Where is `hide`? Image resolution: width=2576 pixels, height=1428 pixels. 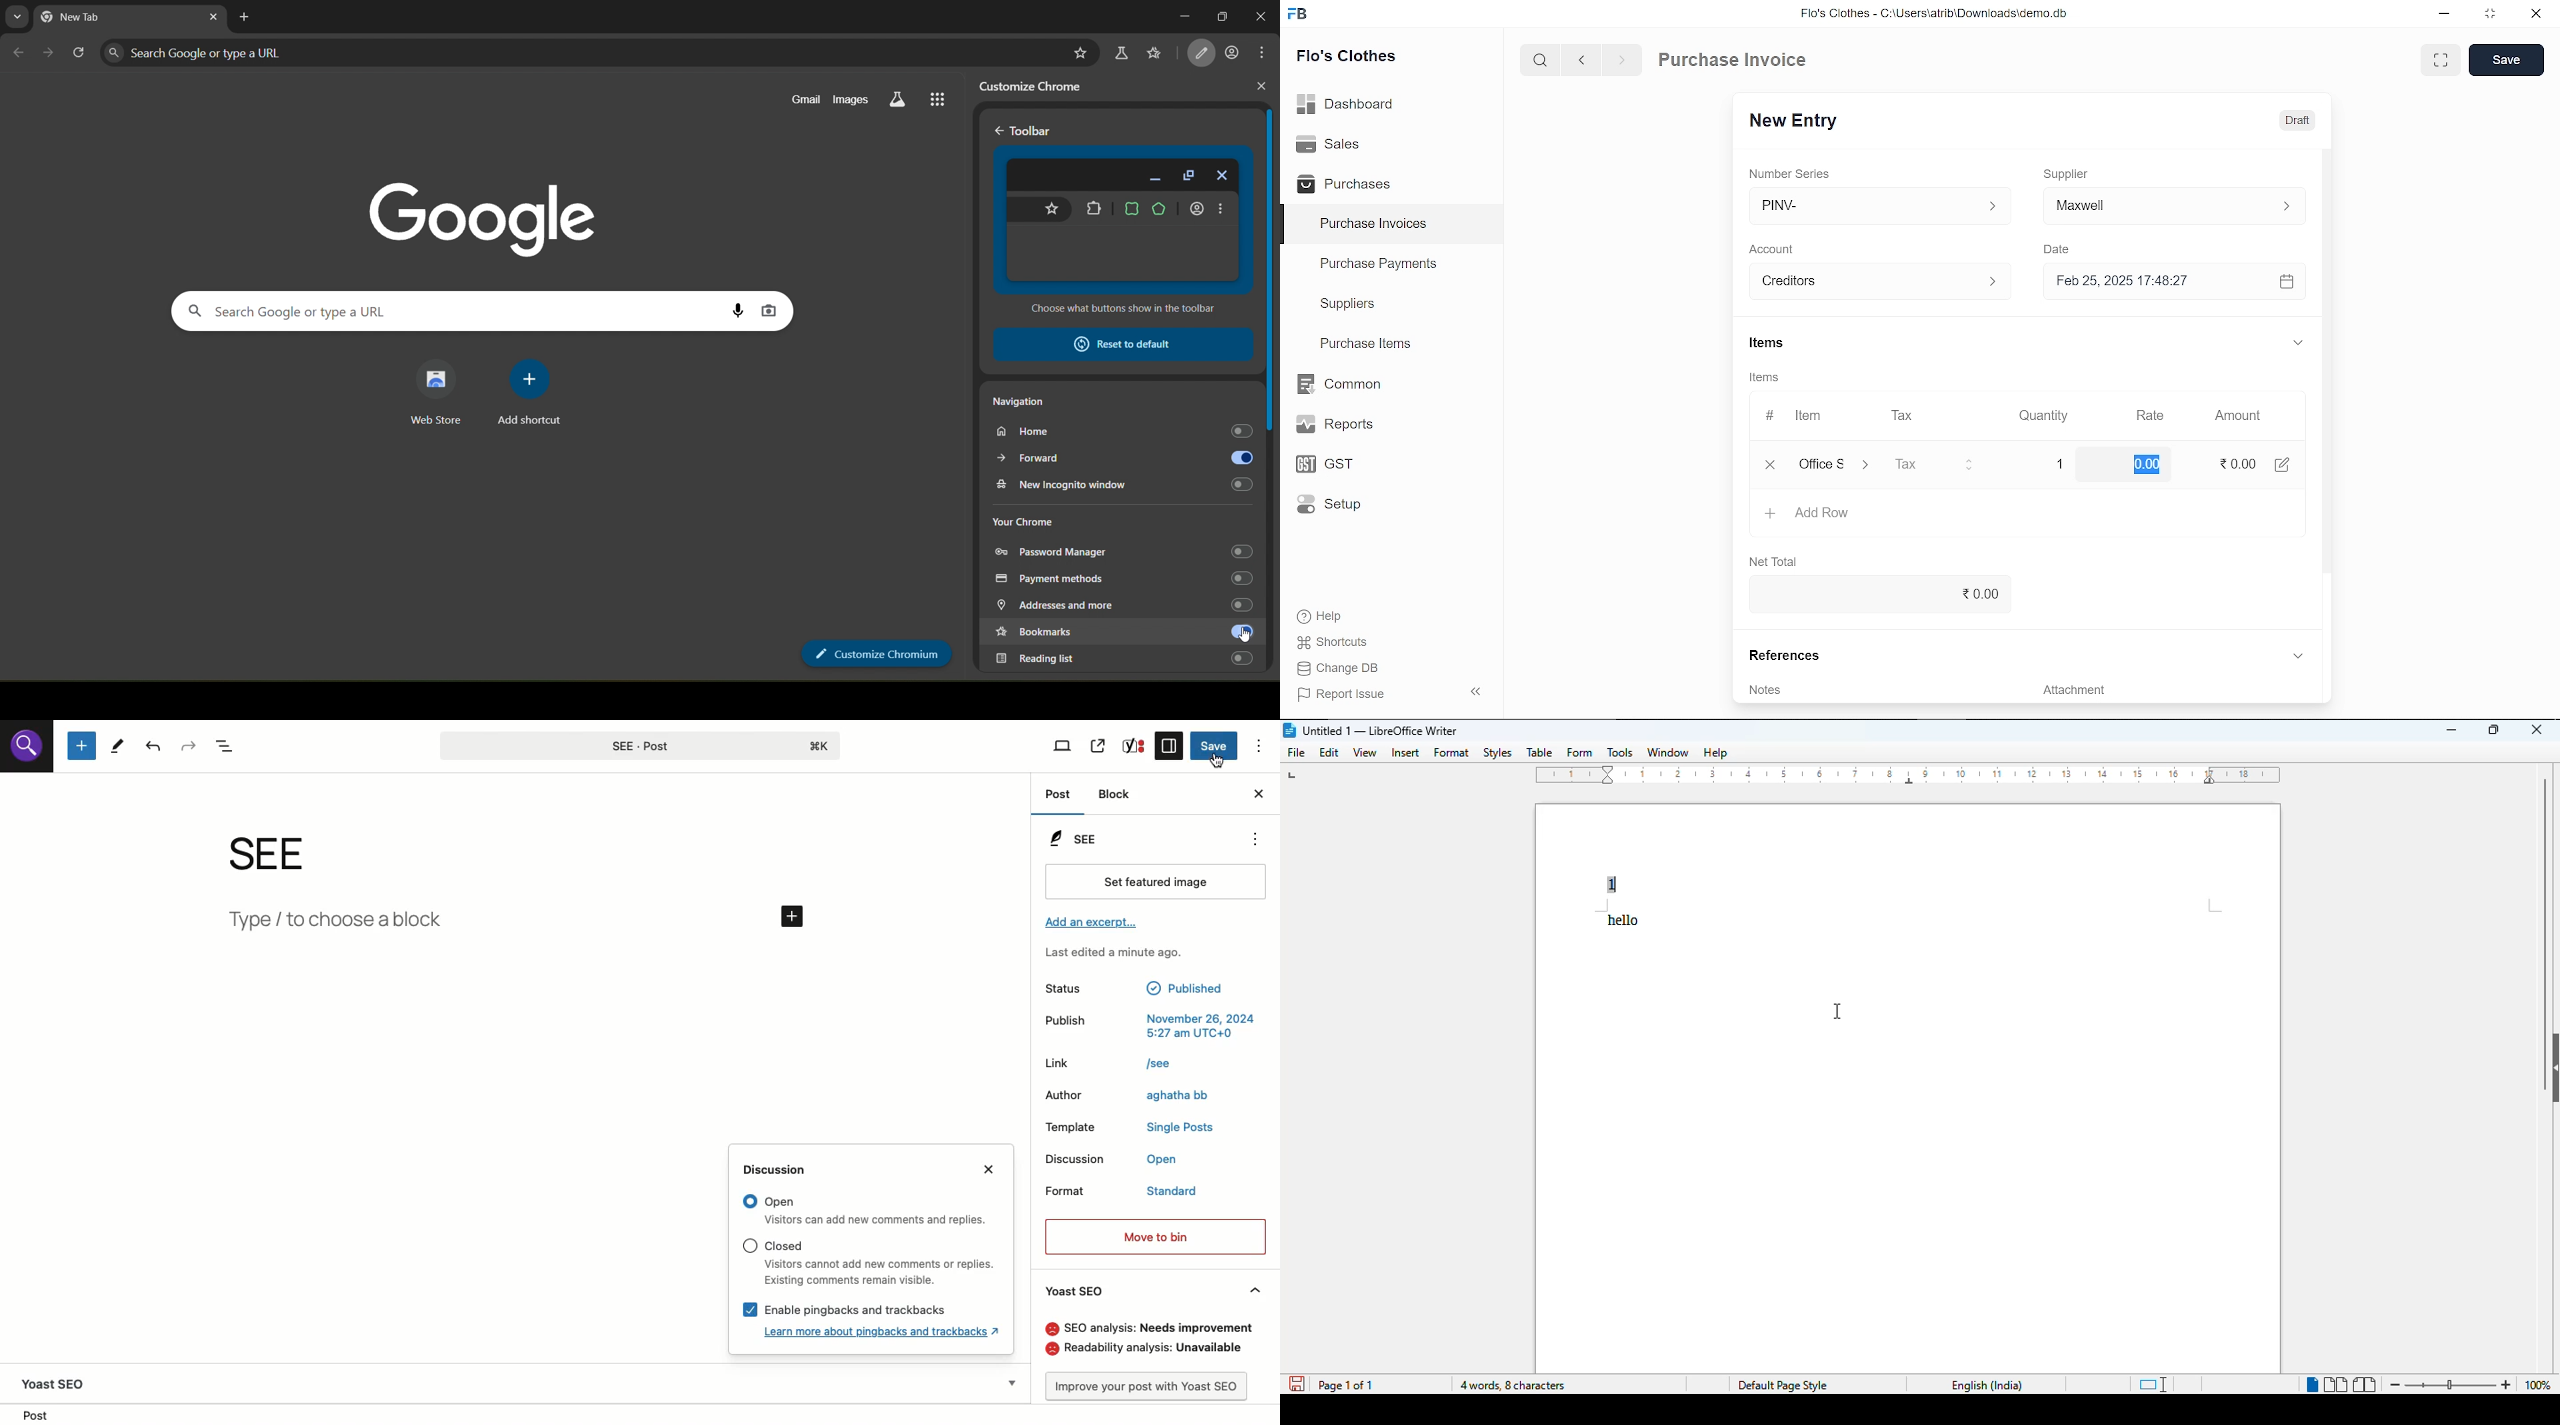 hide is located at coordinates (1472, 693).